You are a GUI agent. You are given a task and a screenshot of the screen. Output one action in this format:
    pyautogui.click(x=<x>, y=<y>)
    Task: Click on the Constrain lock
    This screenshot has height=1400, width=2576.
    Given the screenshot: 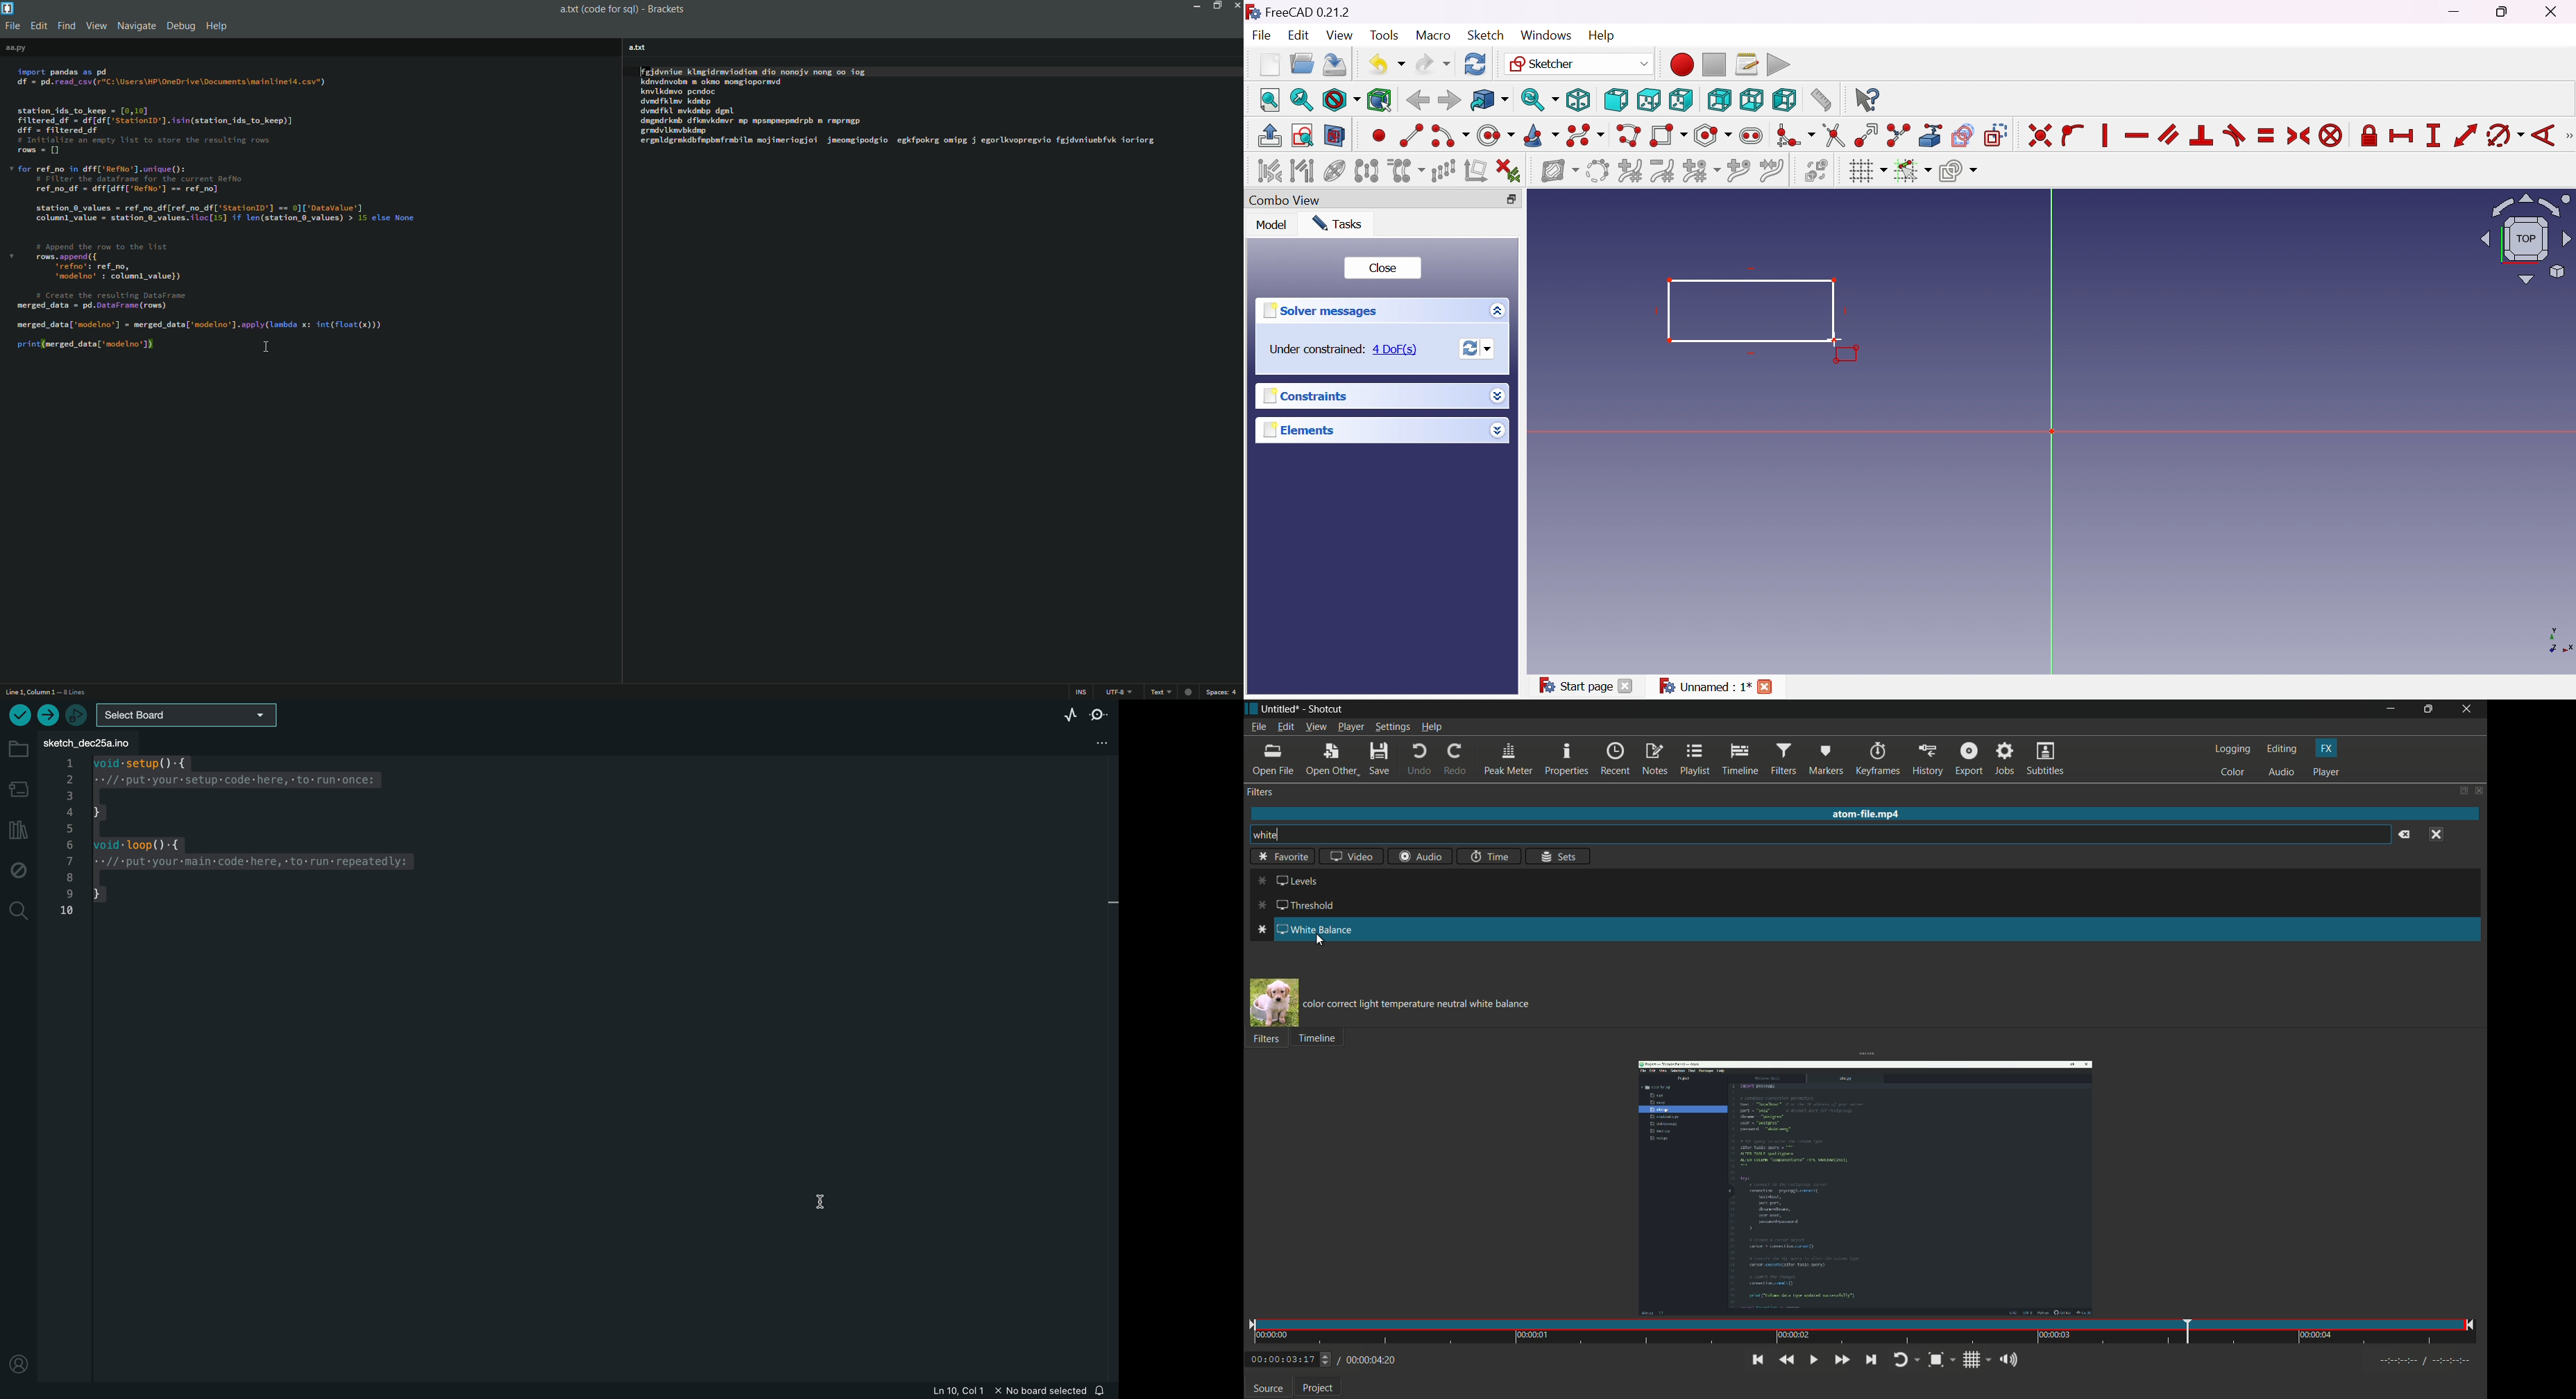 What is the action you would take?
    pyautogui.click(x=2367, y=137)
    